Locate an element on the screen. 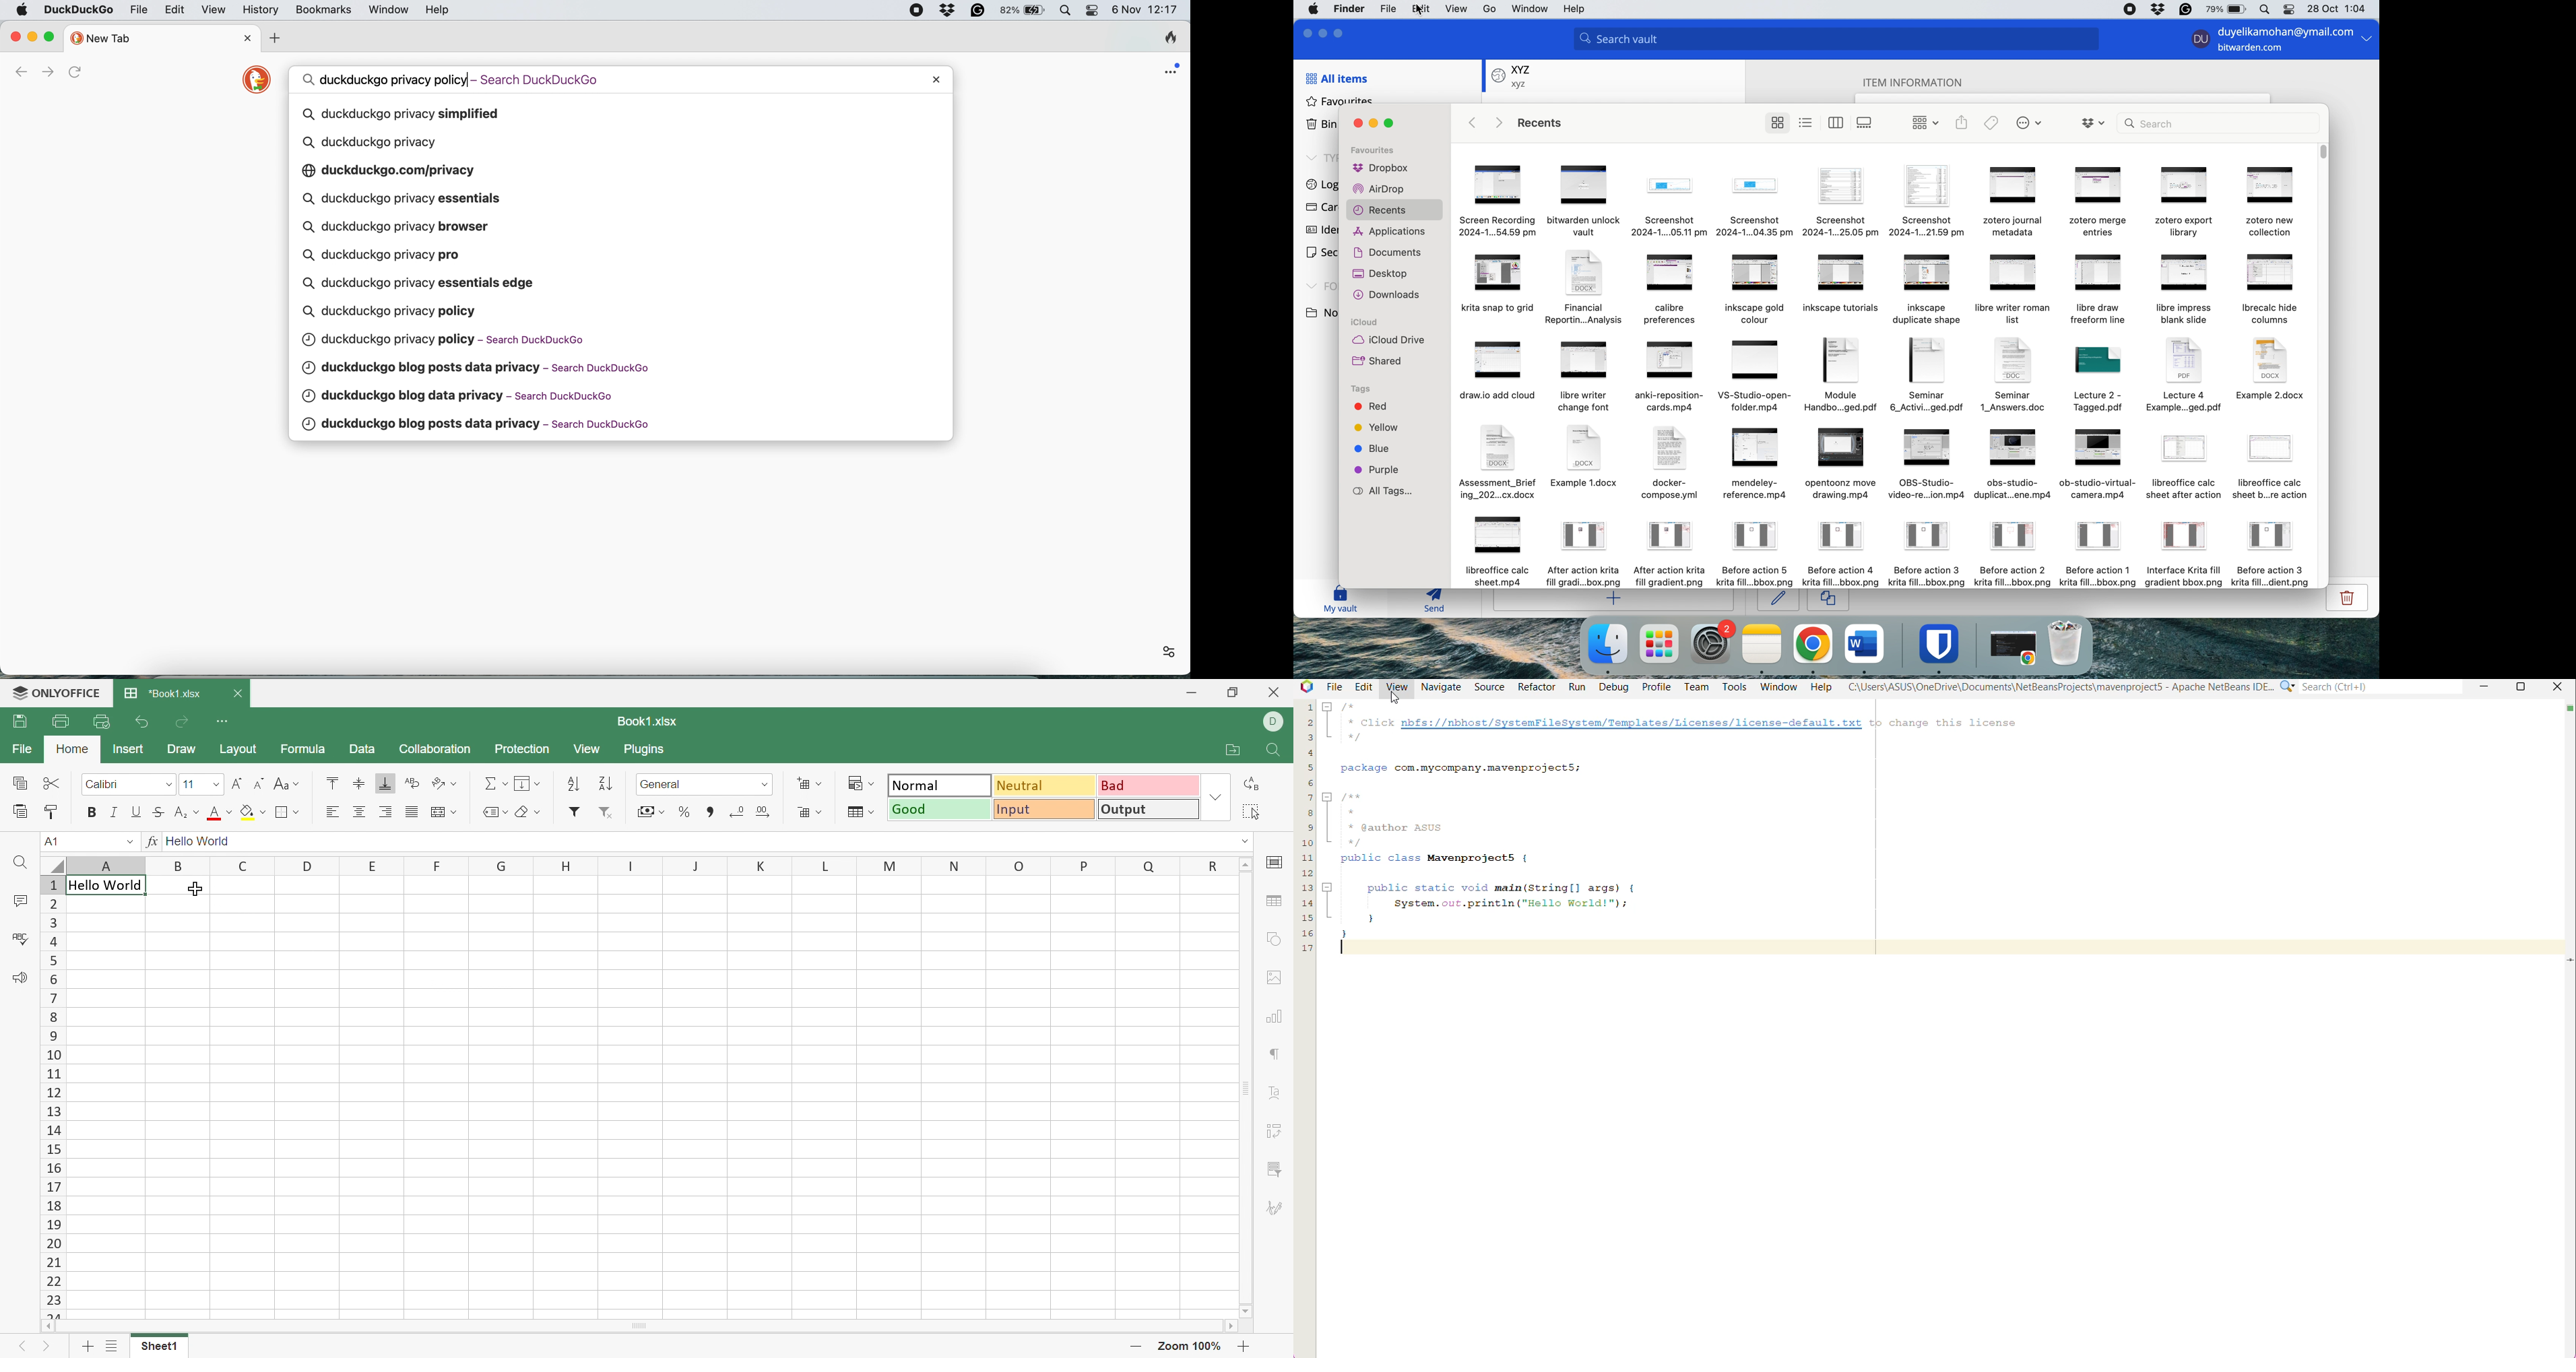 The width and height of the screenshot is (2576, 1372). maximise is located at coordinates (1393, 123).